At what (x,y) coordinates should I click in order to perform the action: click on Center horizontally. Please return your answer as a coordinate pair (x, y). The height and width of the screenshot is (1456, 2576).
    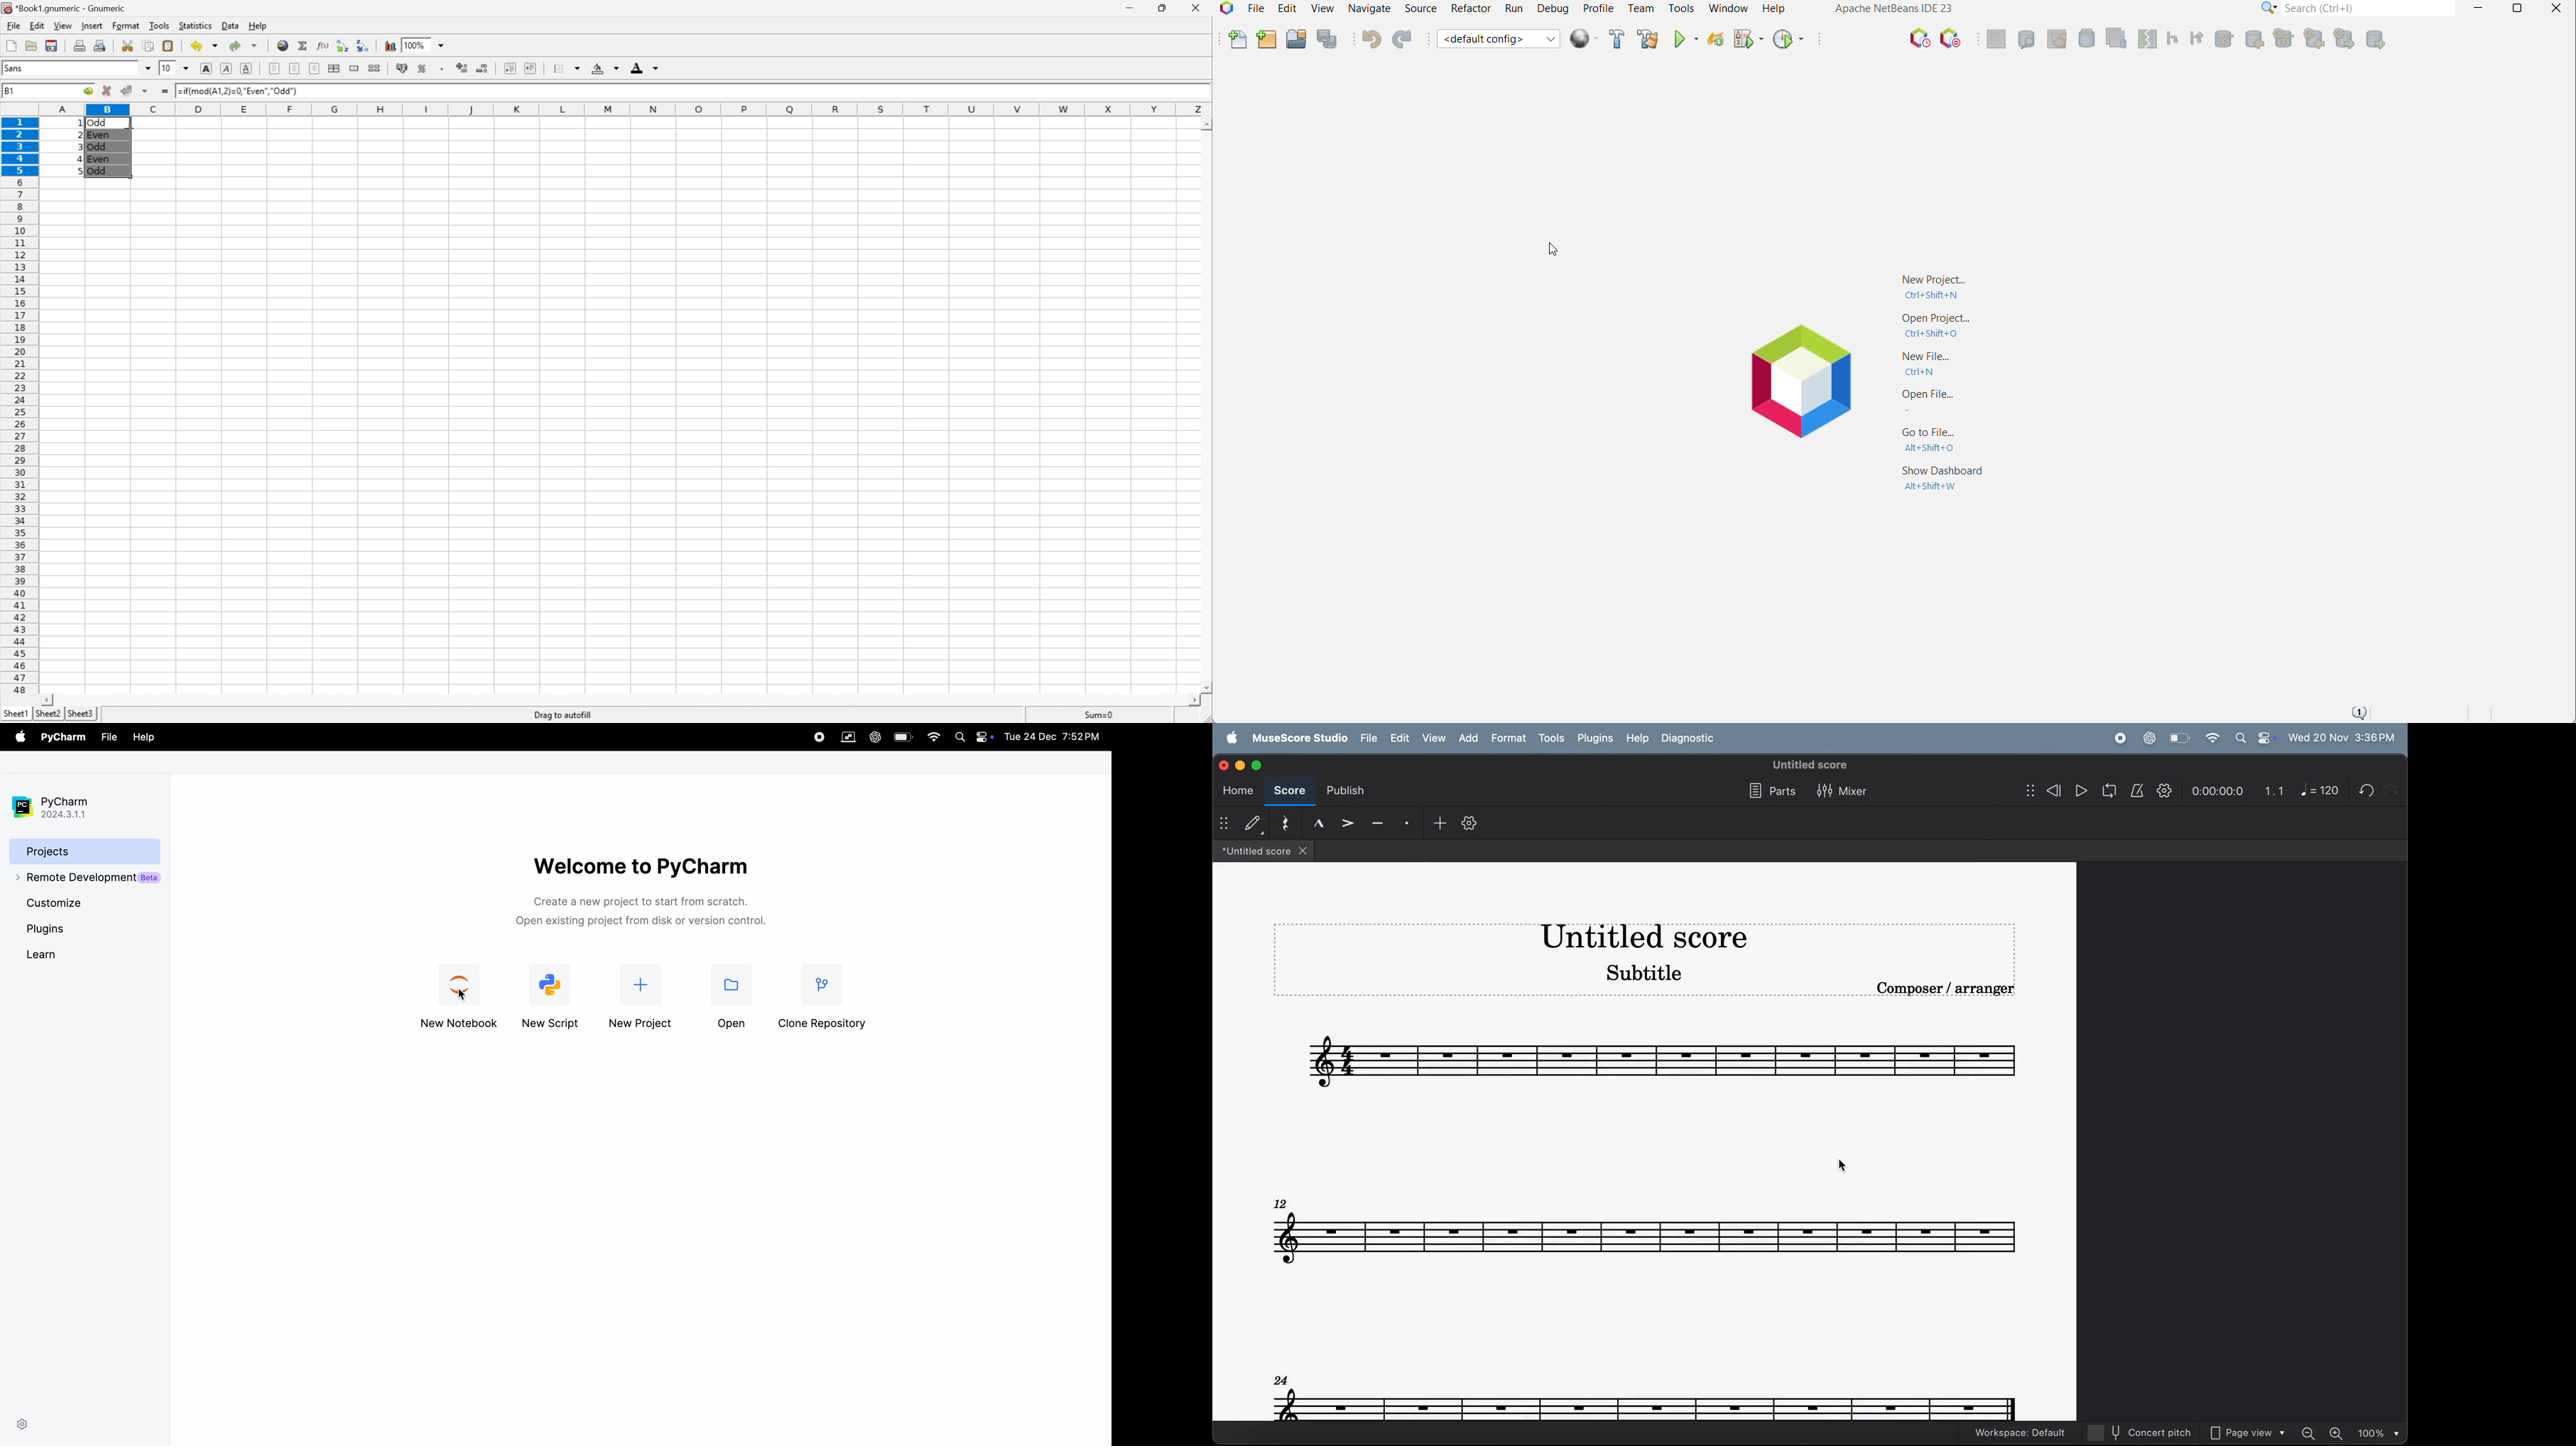
    Looking at the image, I should click on (294, 67).